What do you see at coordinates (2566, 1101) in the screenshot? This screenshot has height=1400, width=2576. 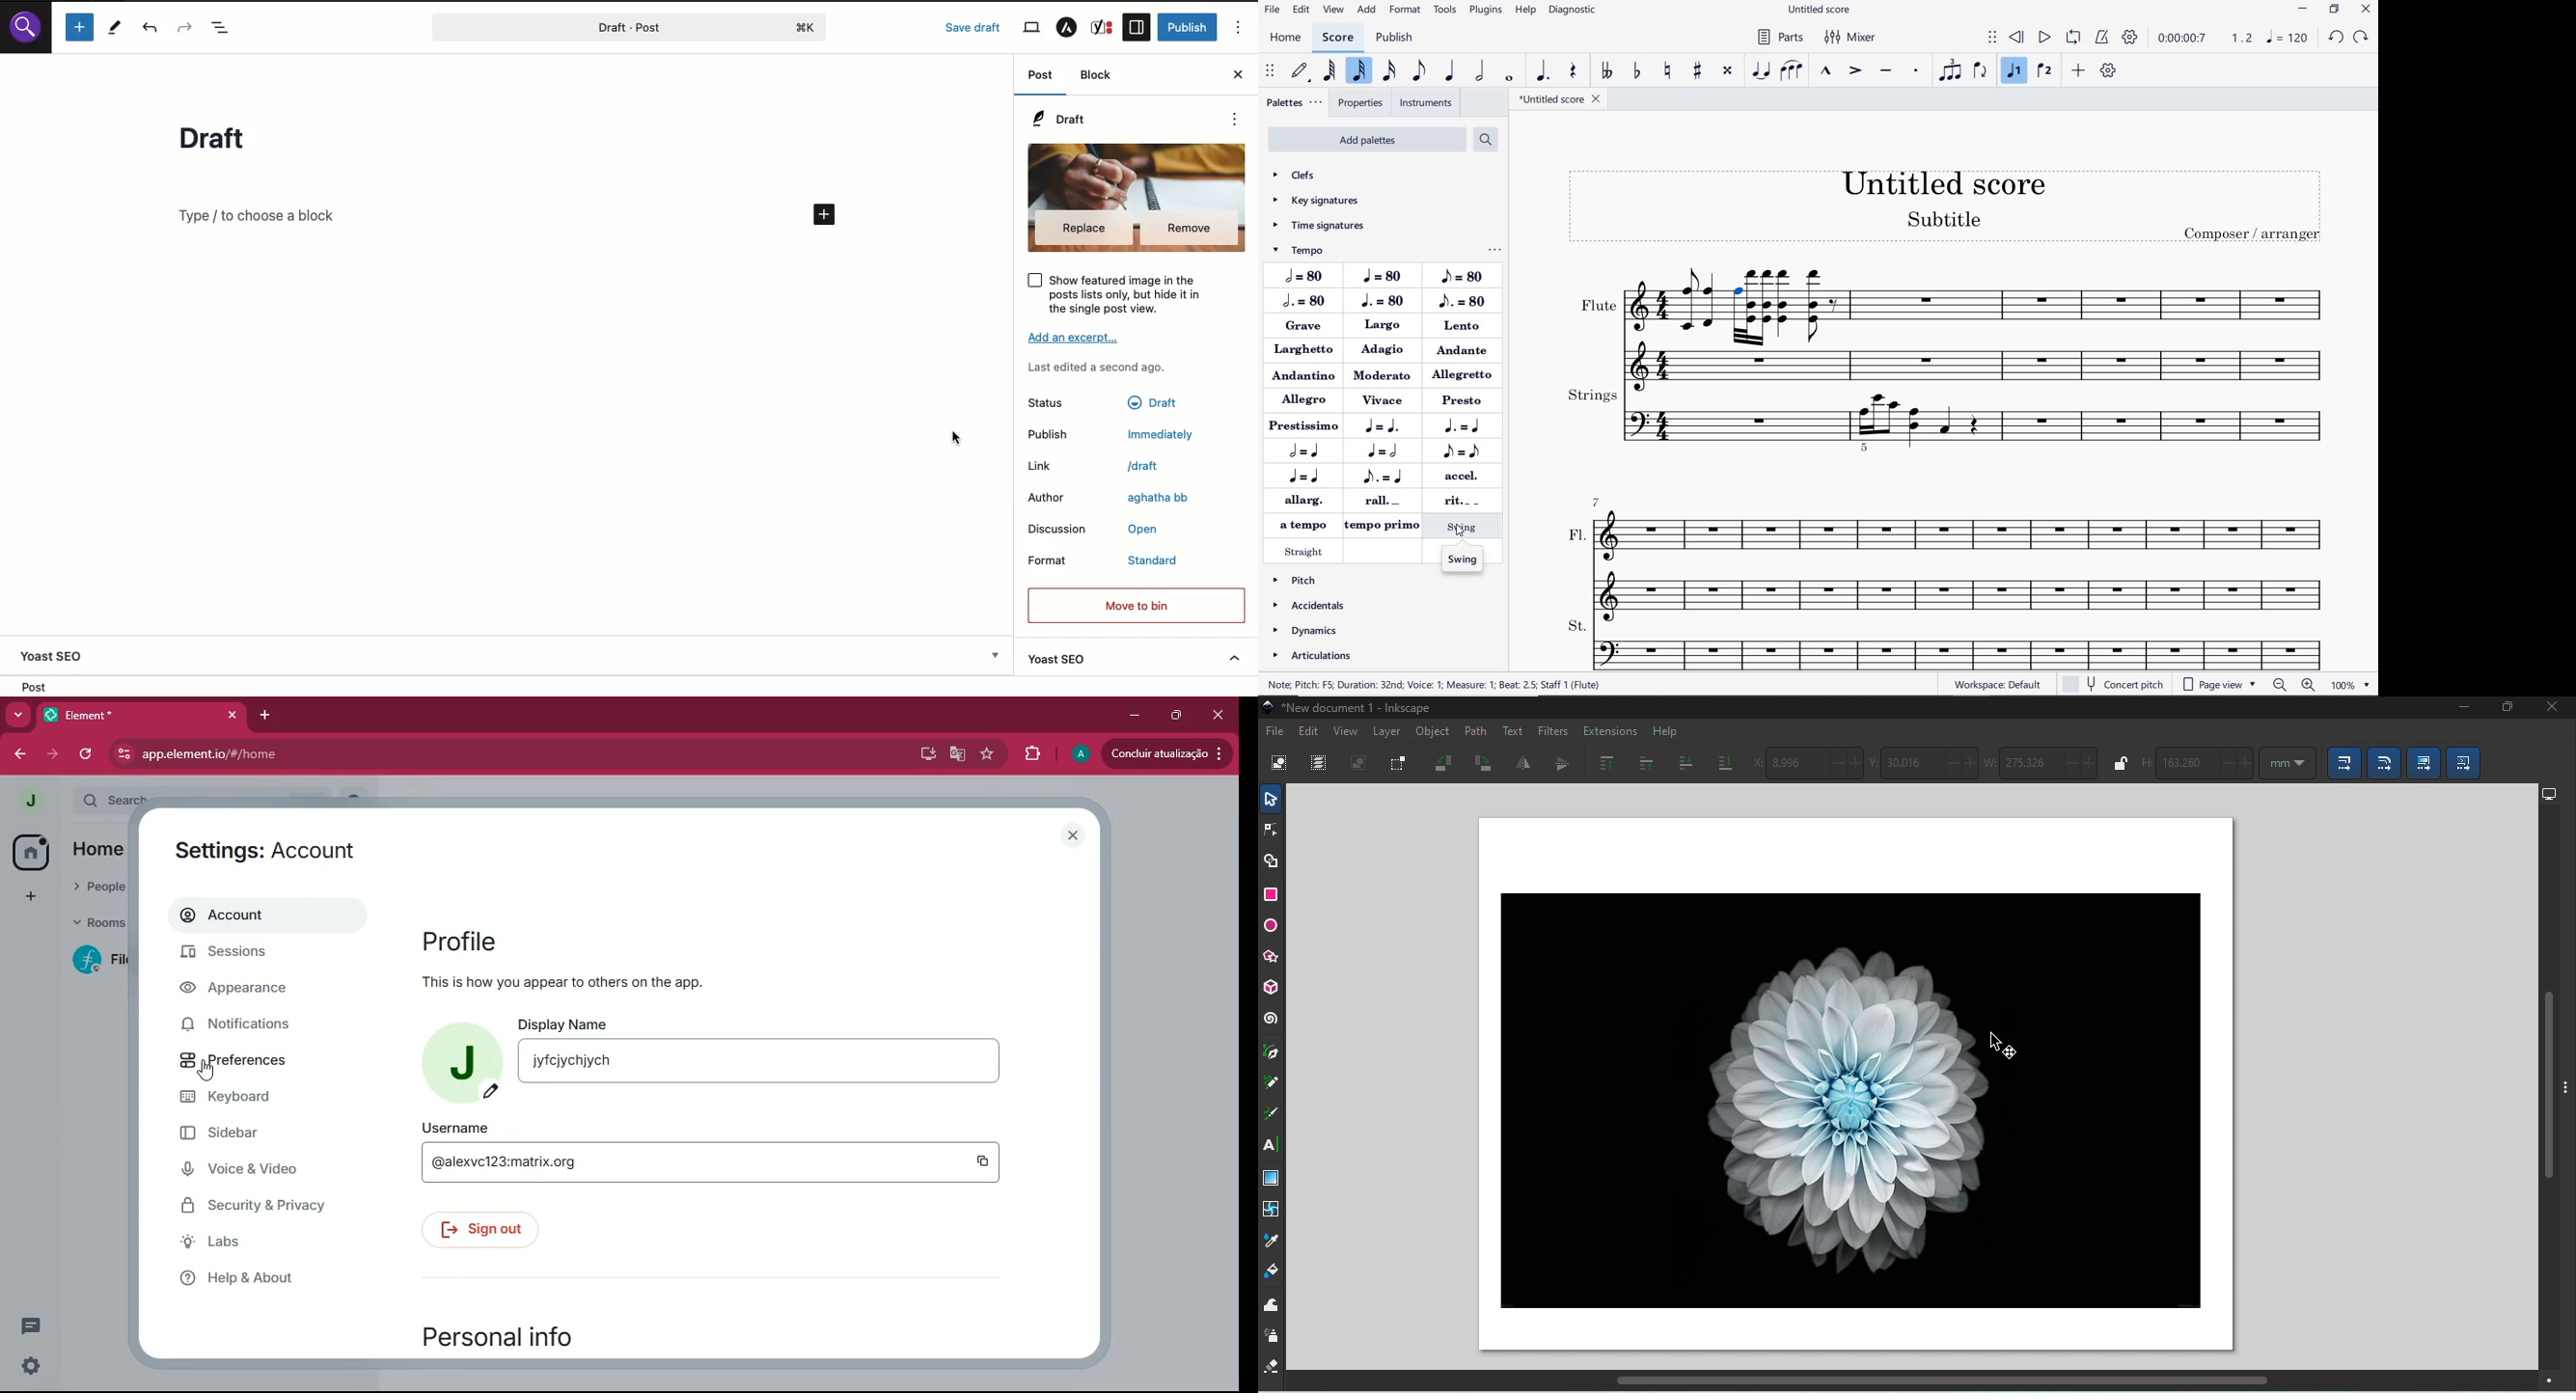 I see `toggle panel` at bounding box center [2566, 1101].